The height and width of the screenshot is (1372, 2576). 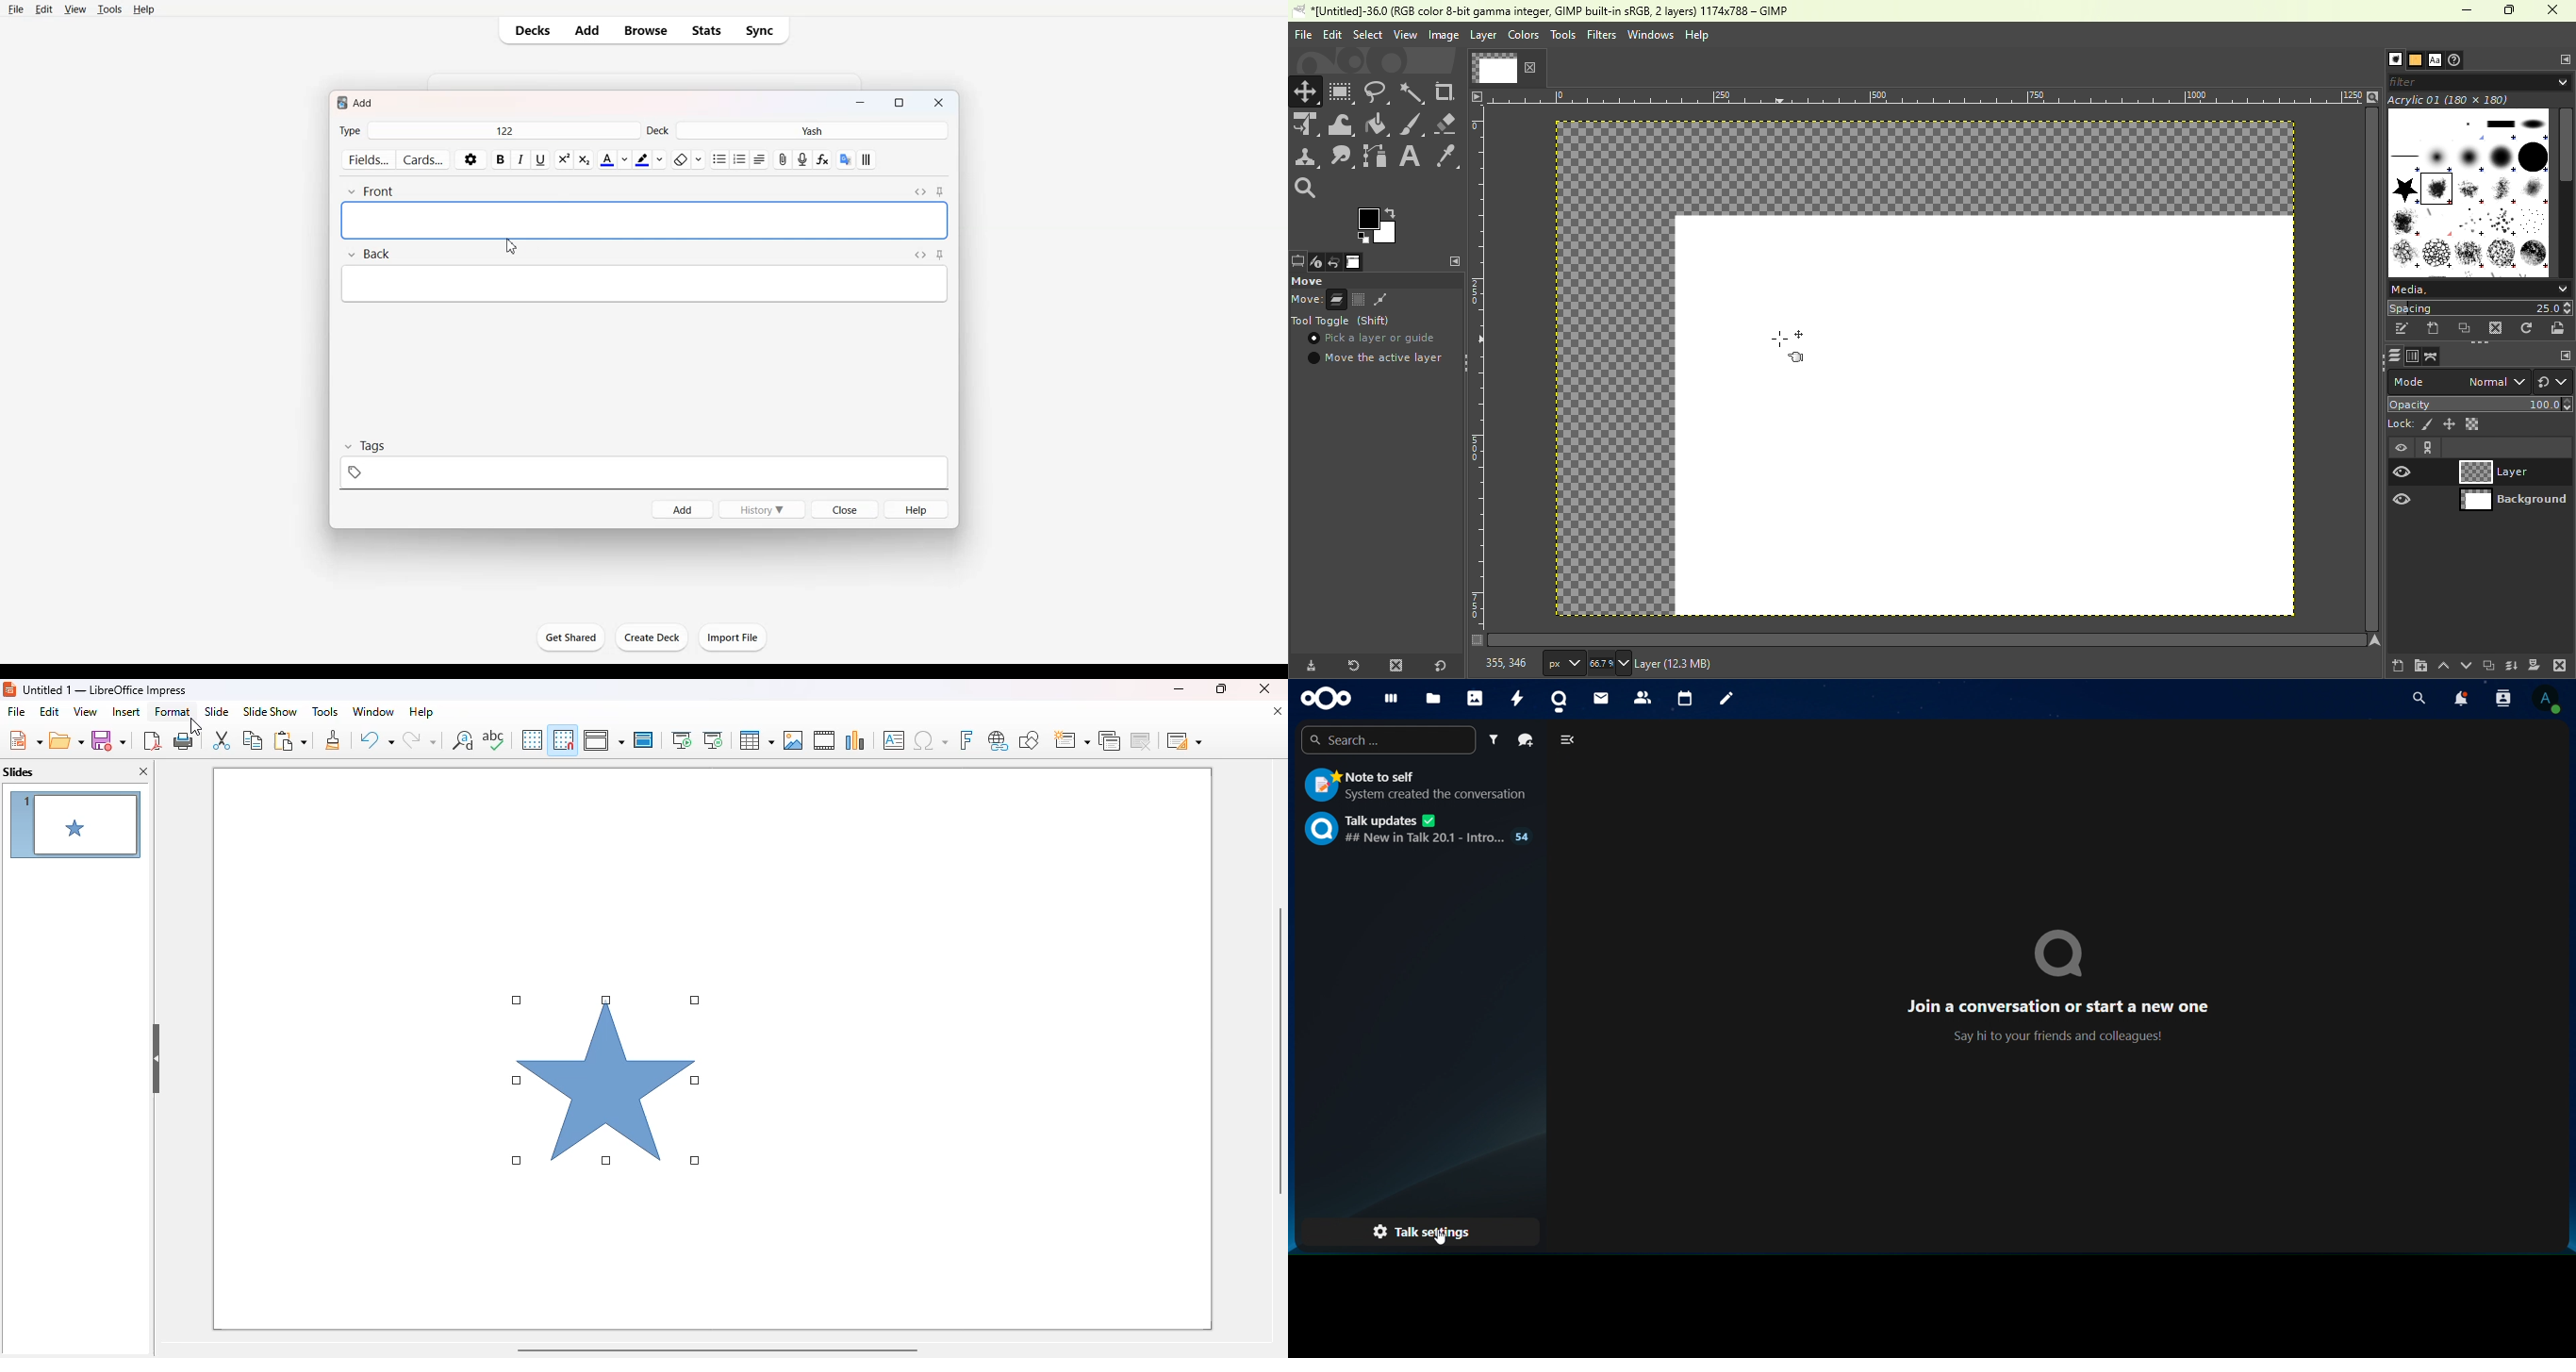 I want to click on View, so click(x=75, y=10).